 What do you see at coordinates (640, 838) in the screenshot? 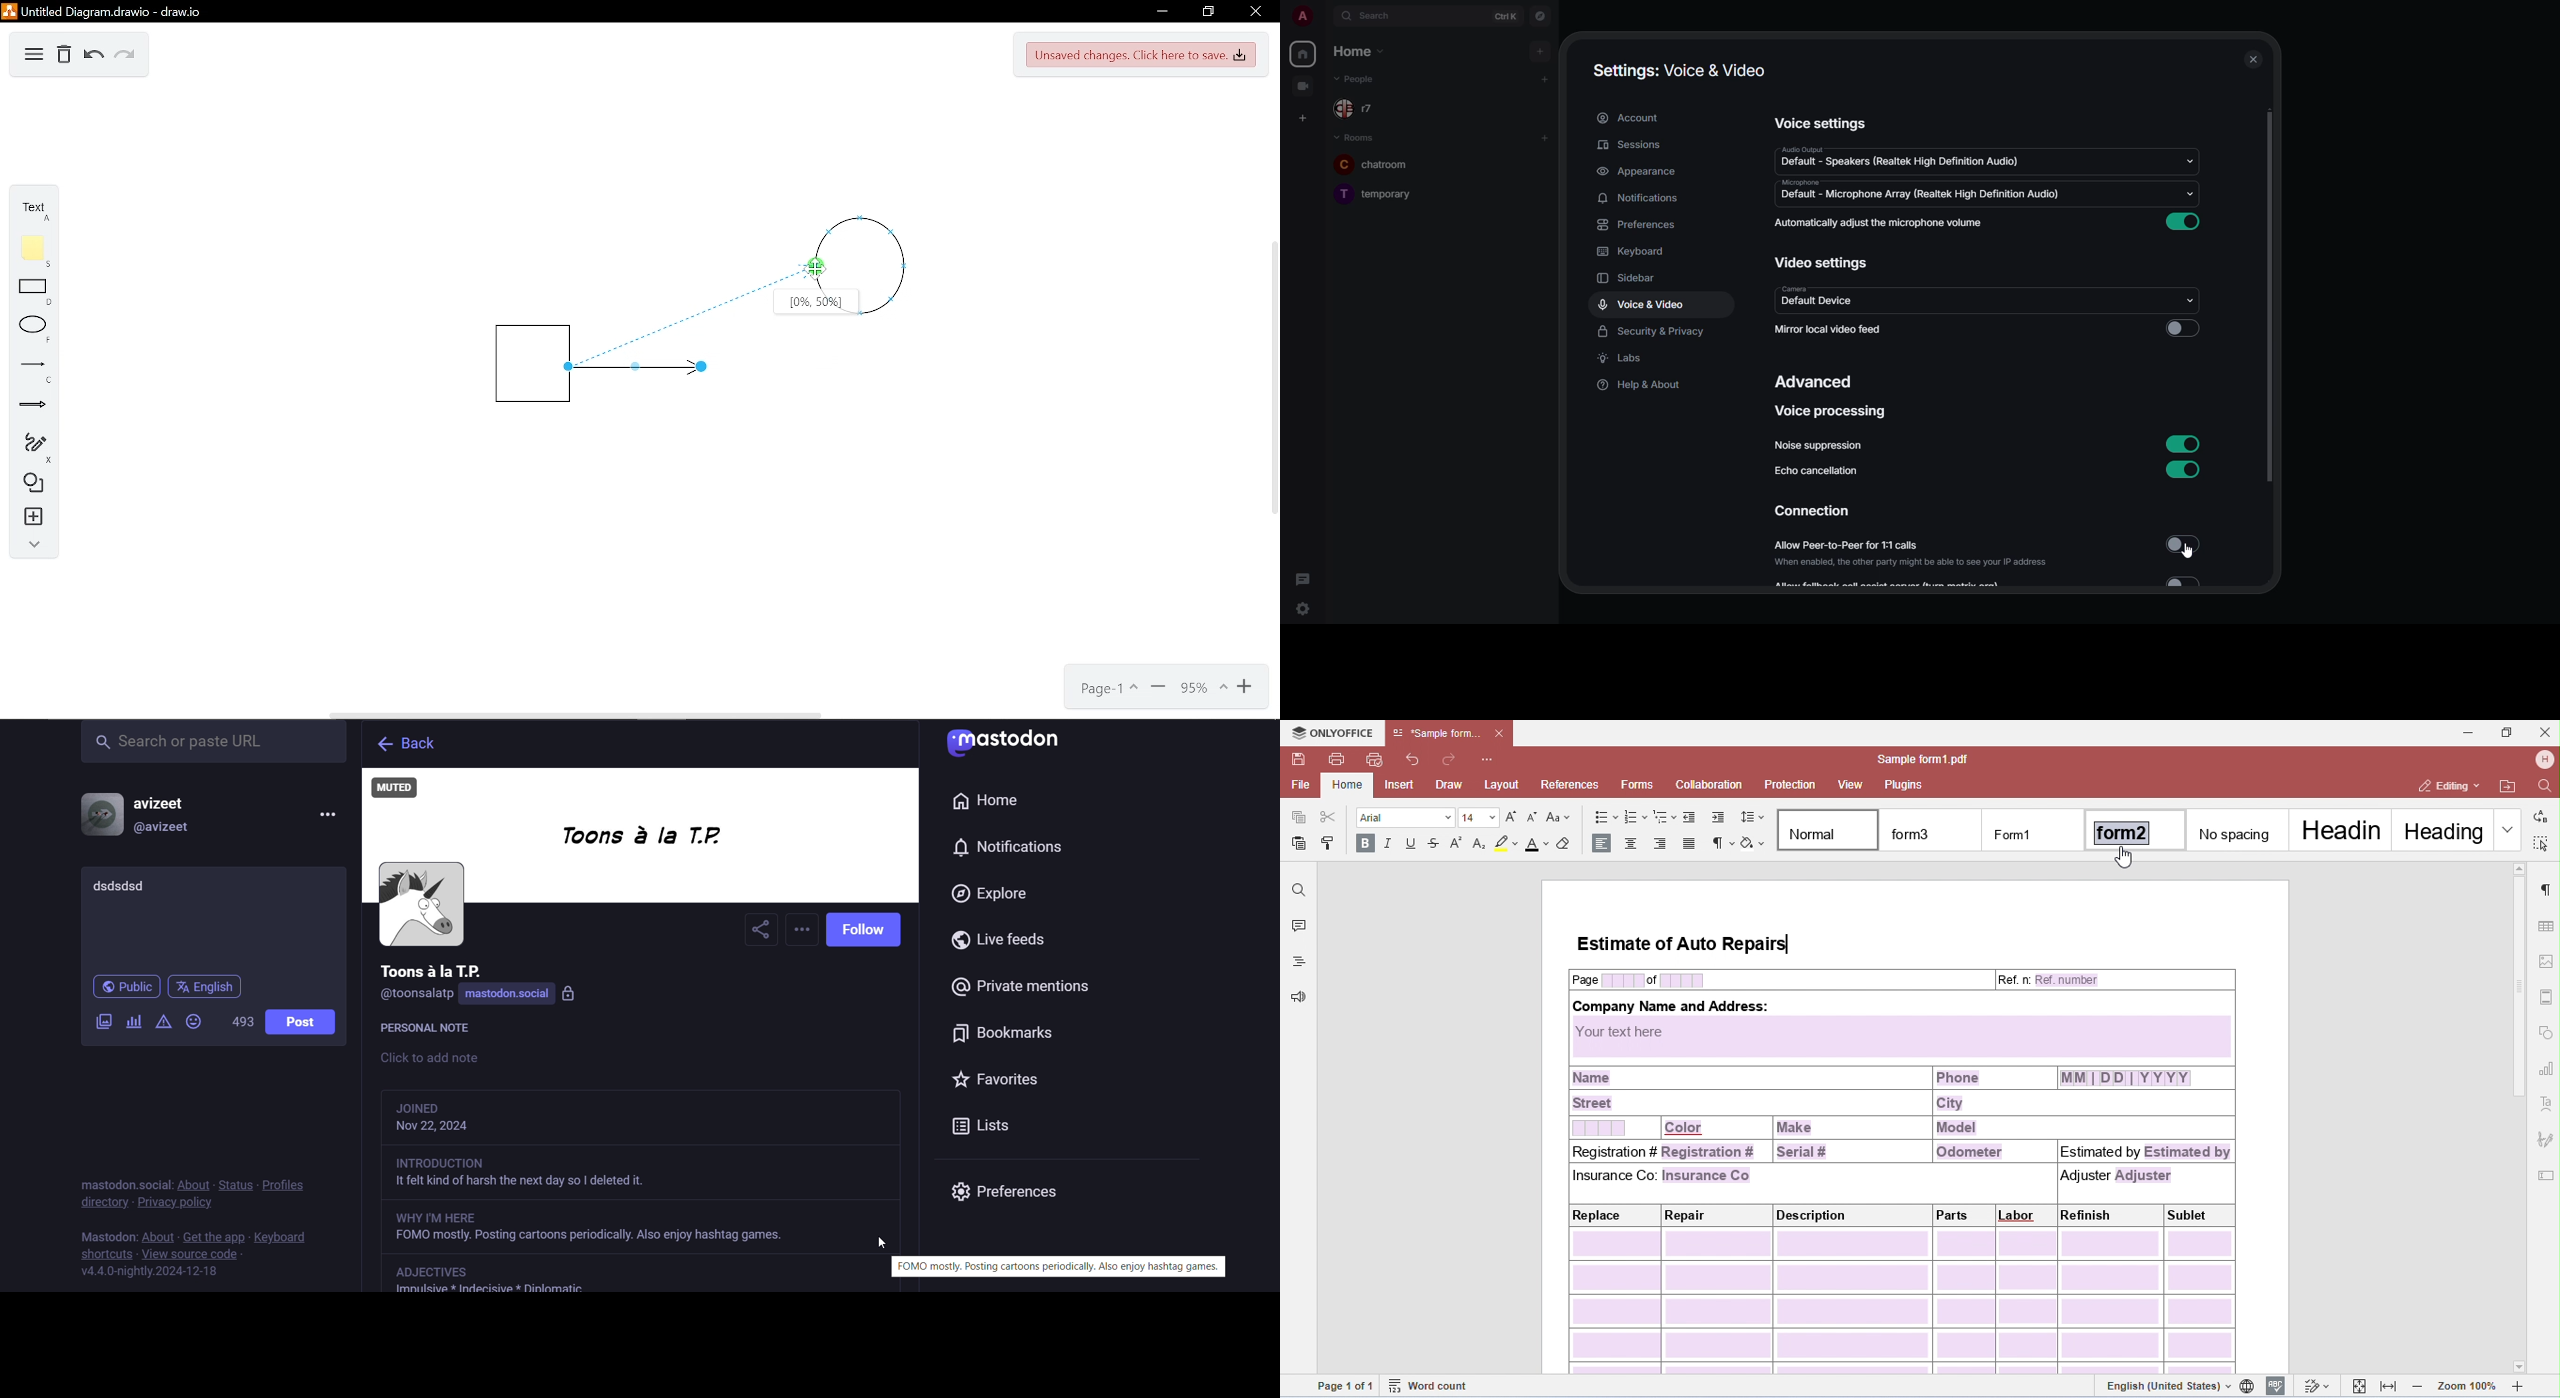
I see `cover picture` at bounding box center [640, 838].